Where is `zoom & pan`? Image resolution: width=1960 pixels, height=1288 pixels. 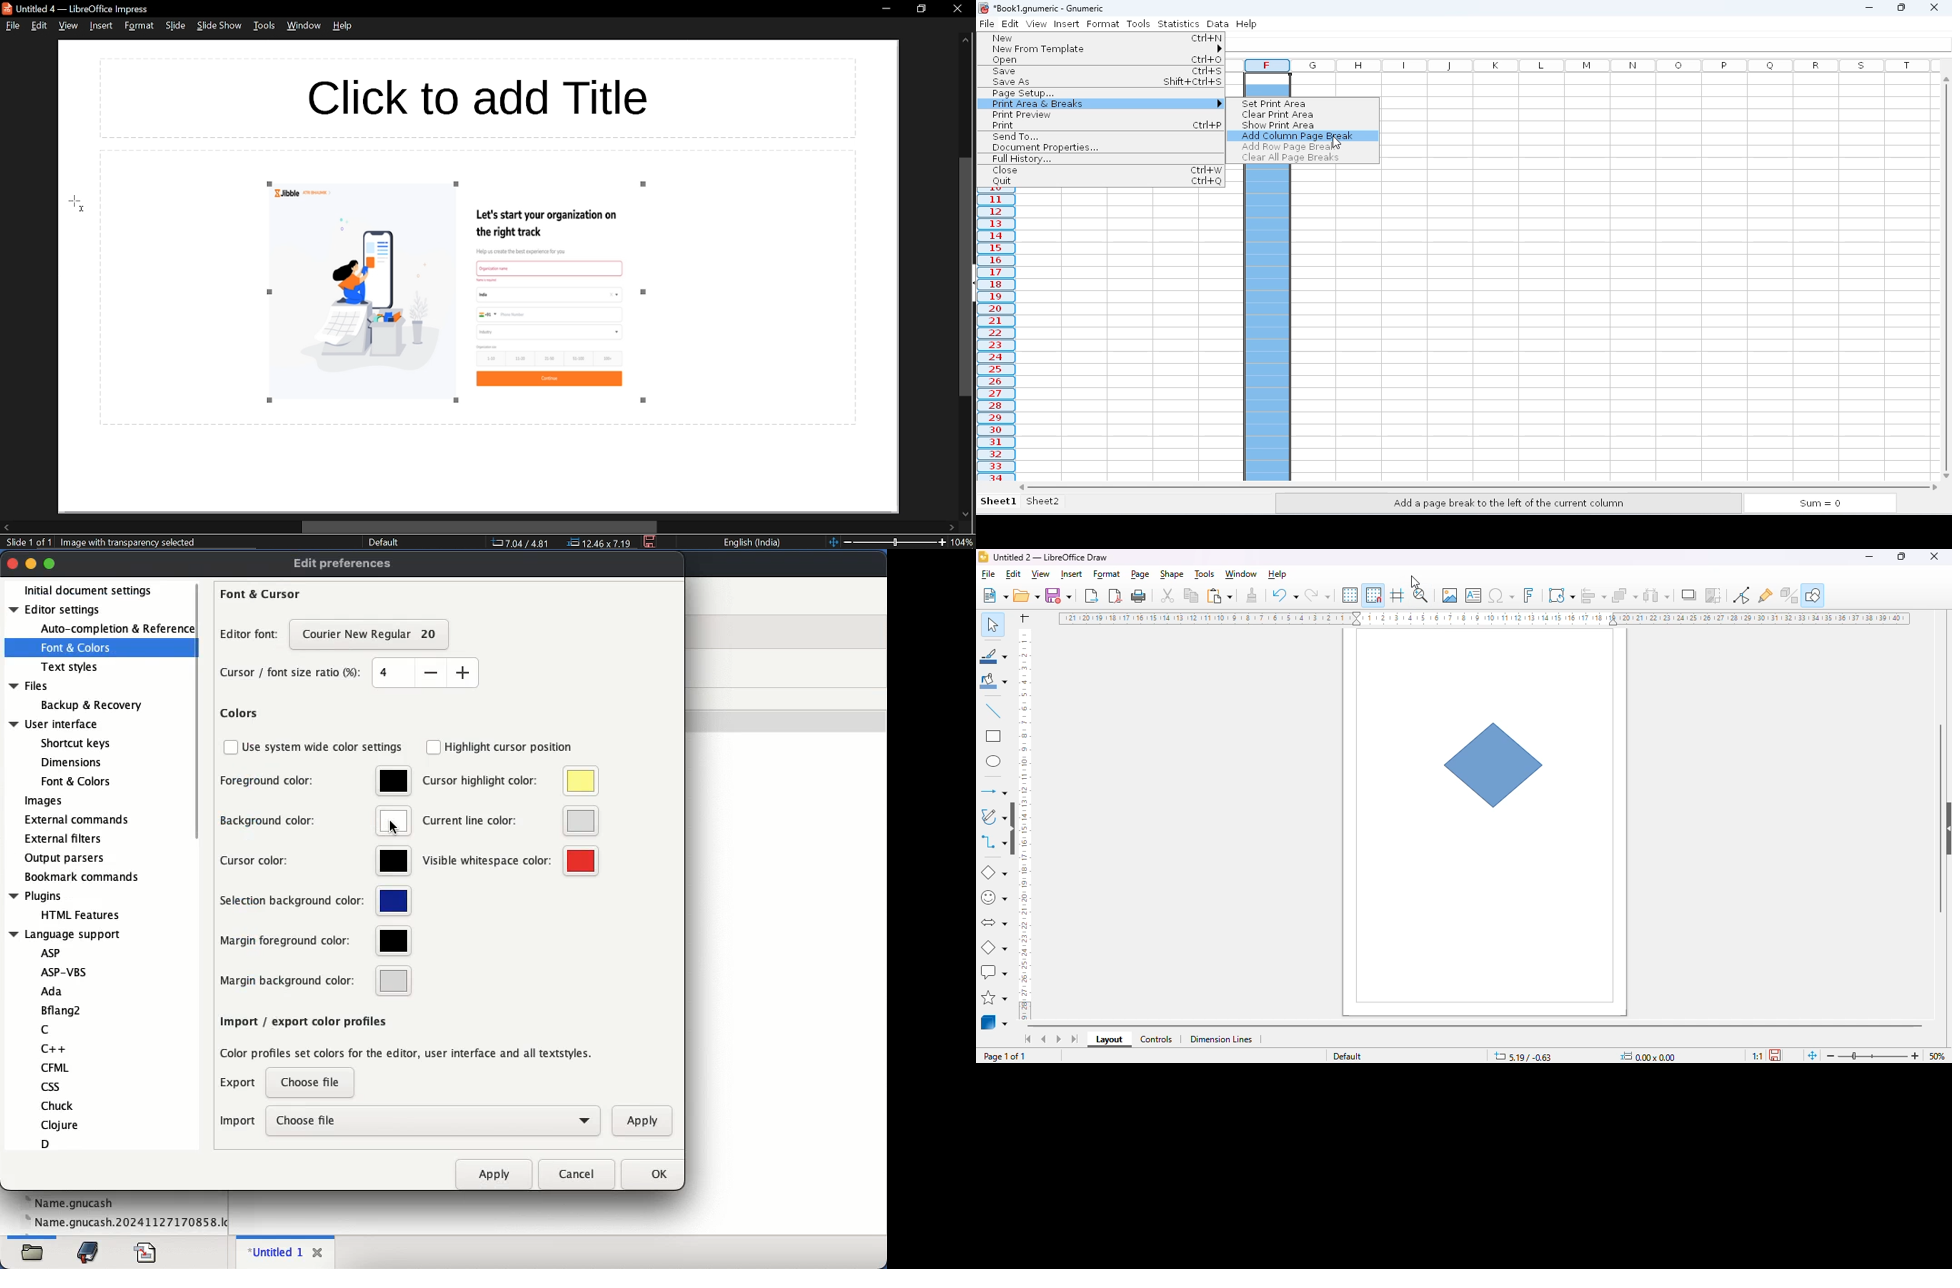
zoom & pan is located at coordinates (1421, 595).